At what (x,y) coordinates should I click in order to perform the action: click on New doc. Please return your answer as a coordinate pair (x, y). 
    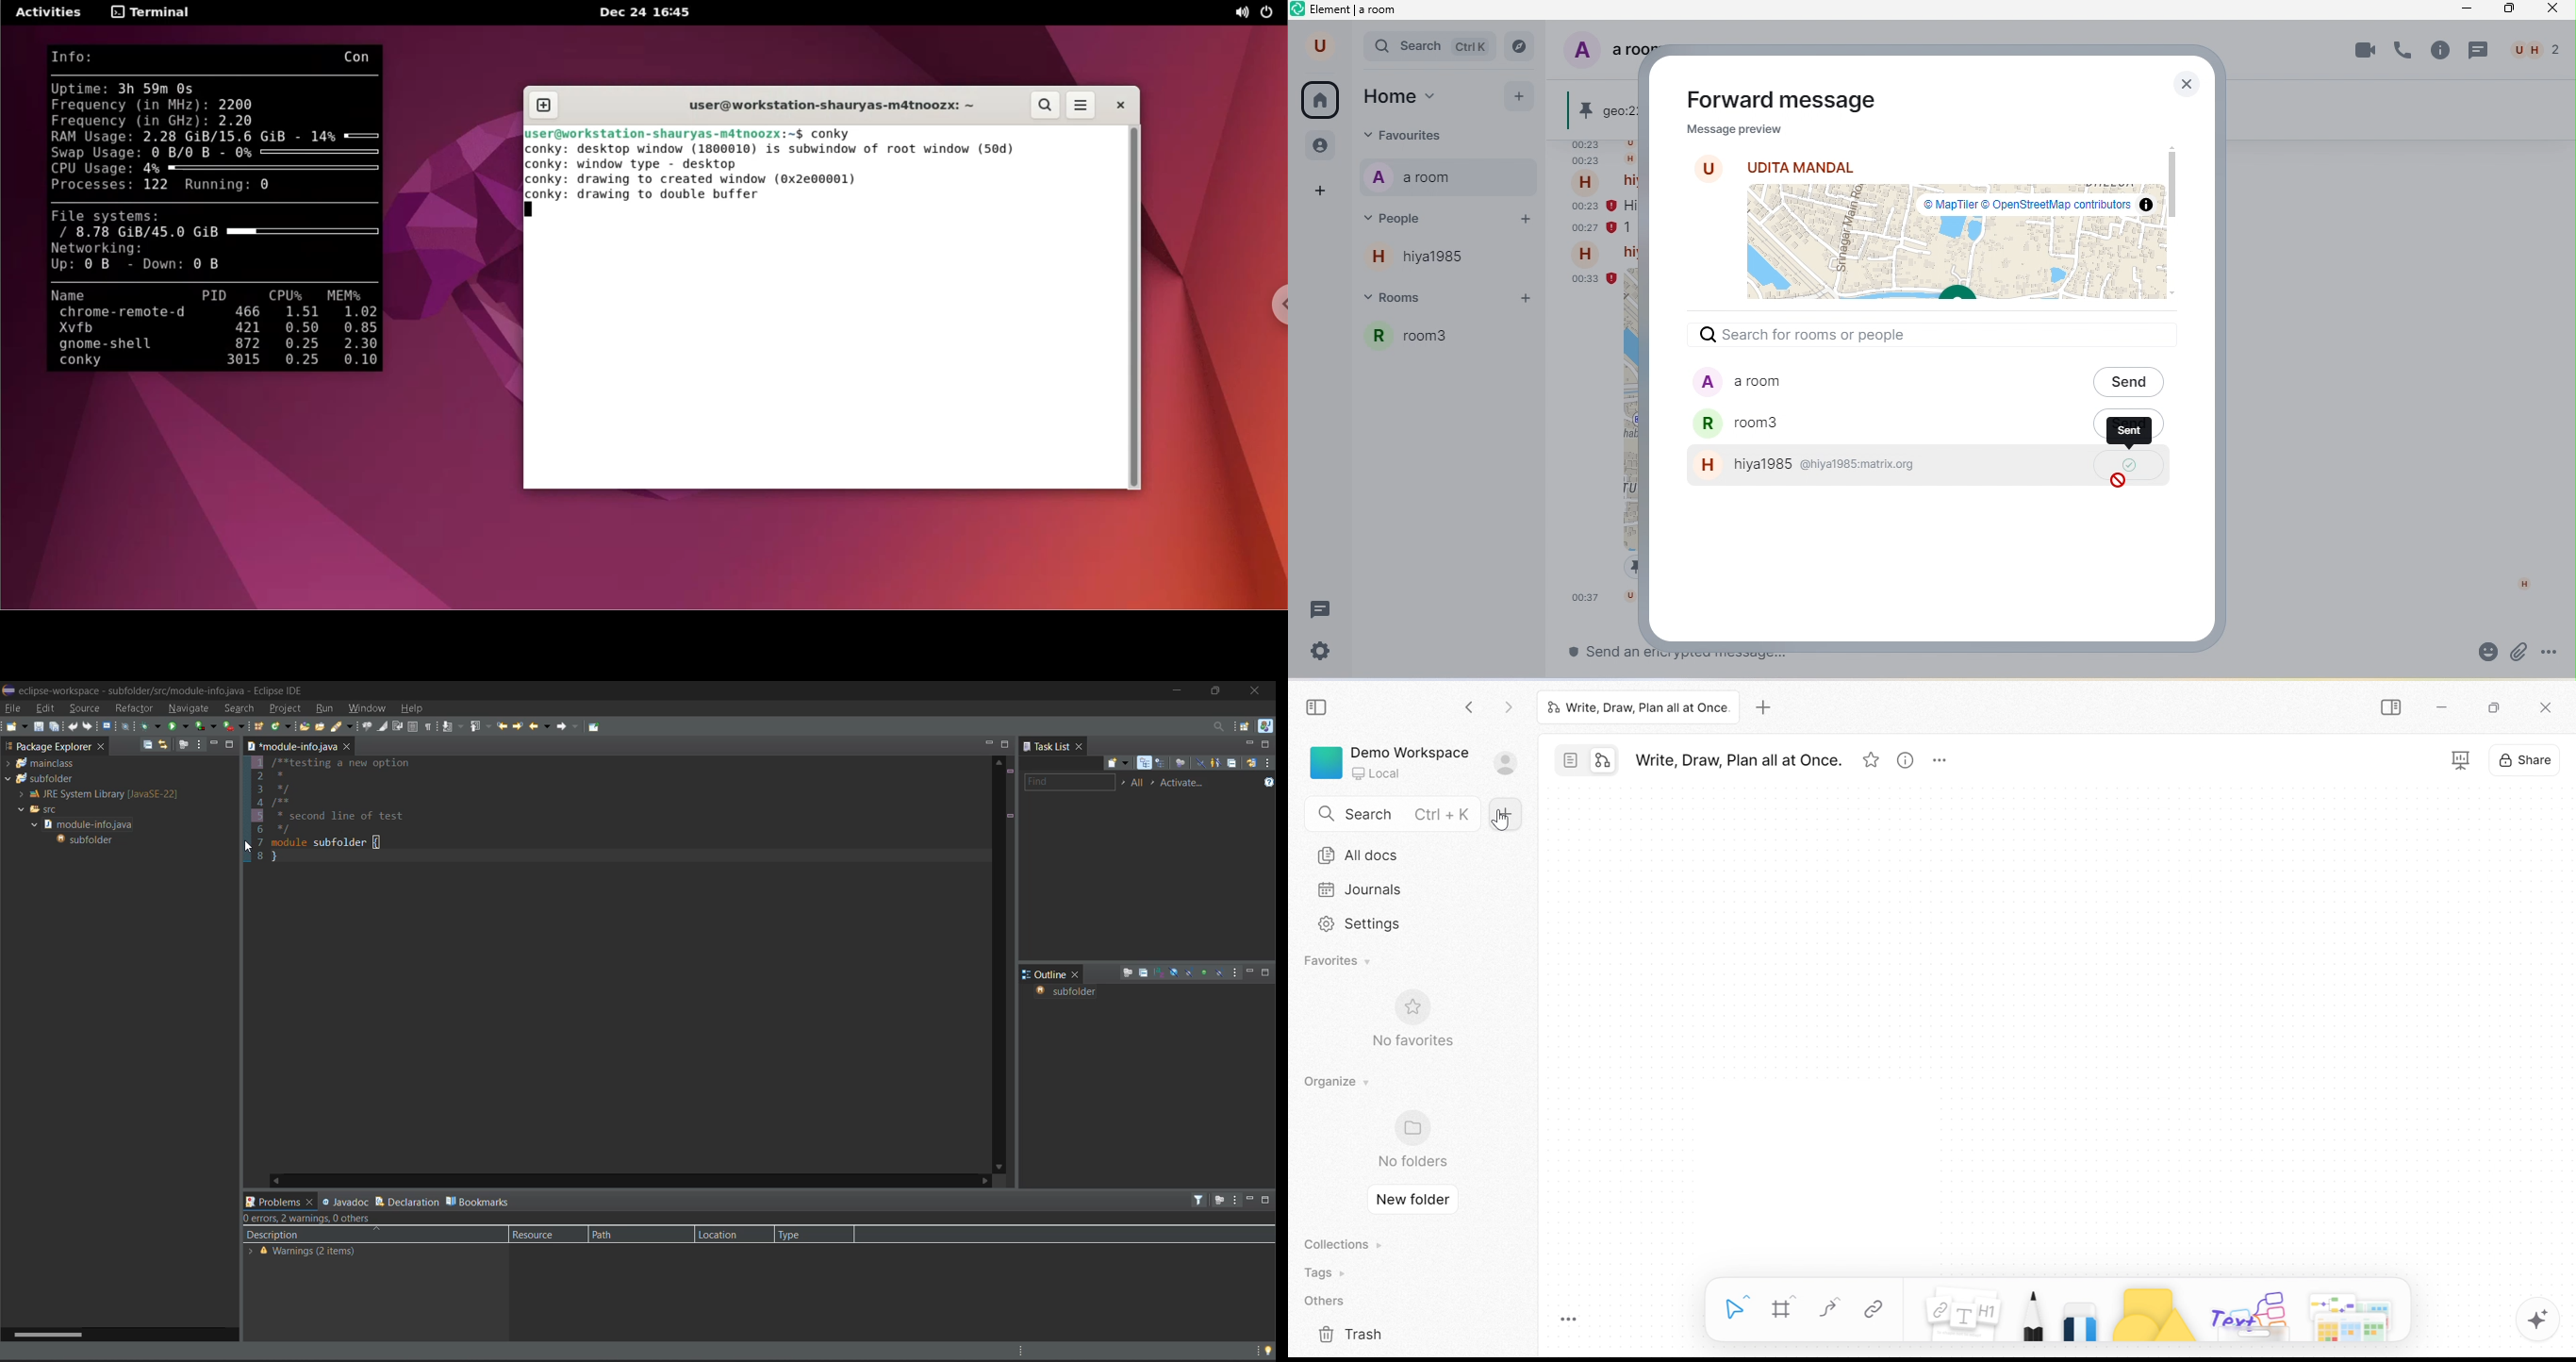
    Looking at the image, I should click on (1509, 815).